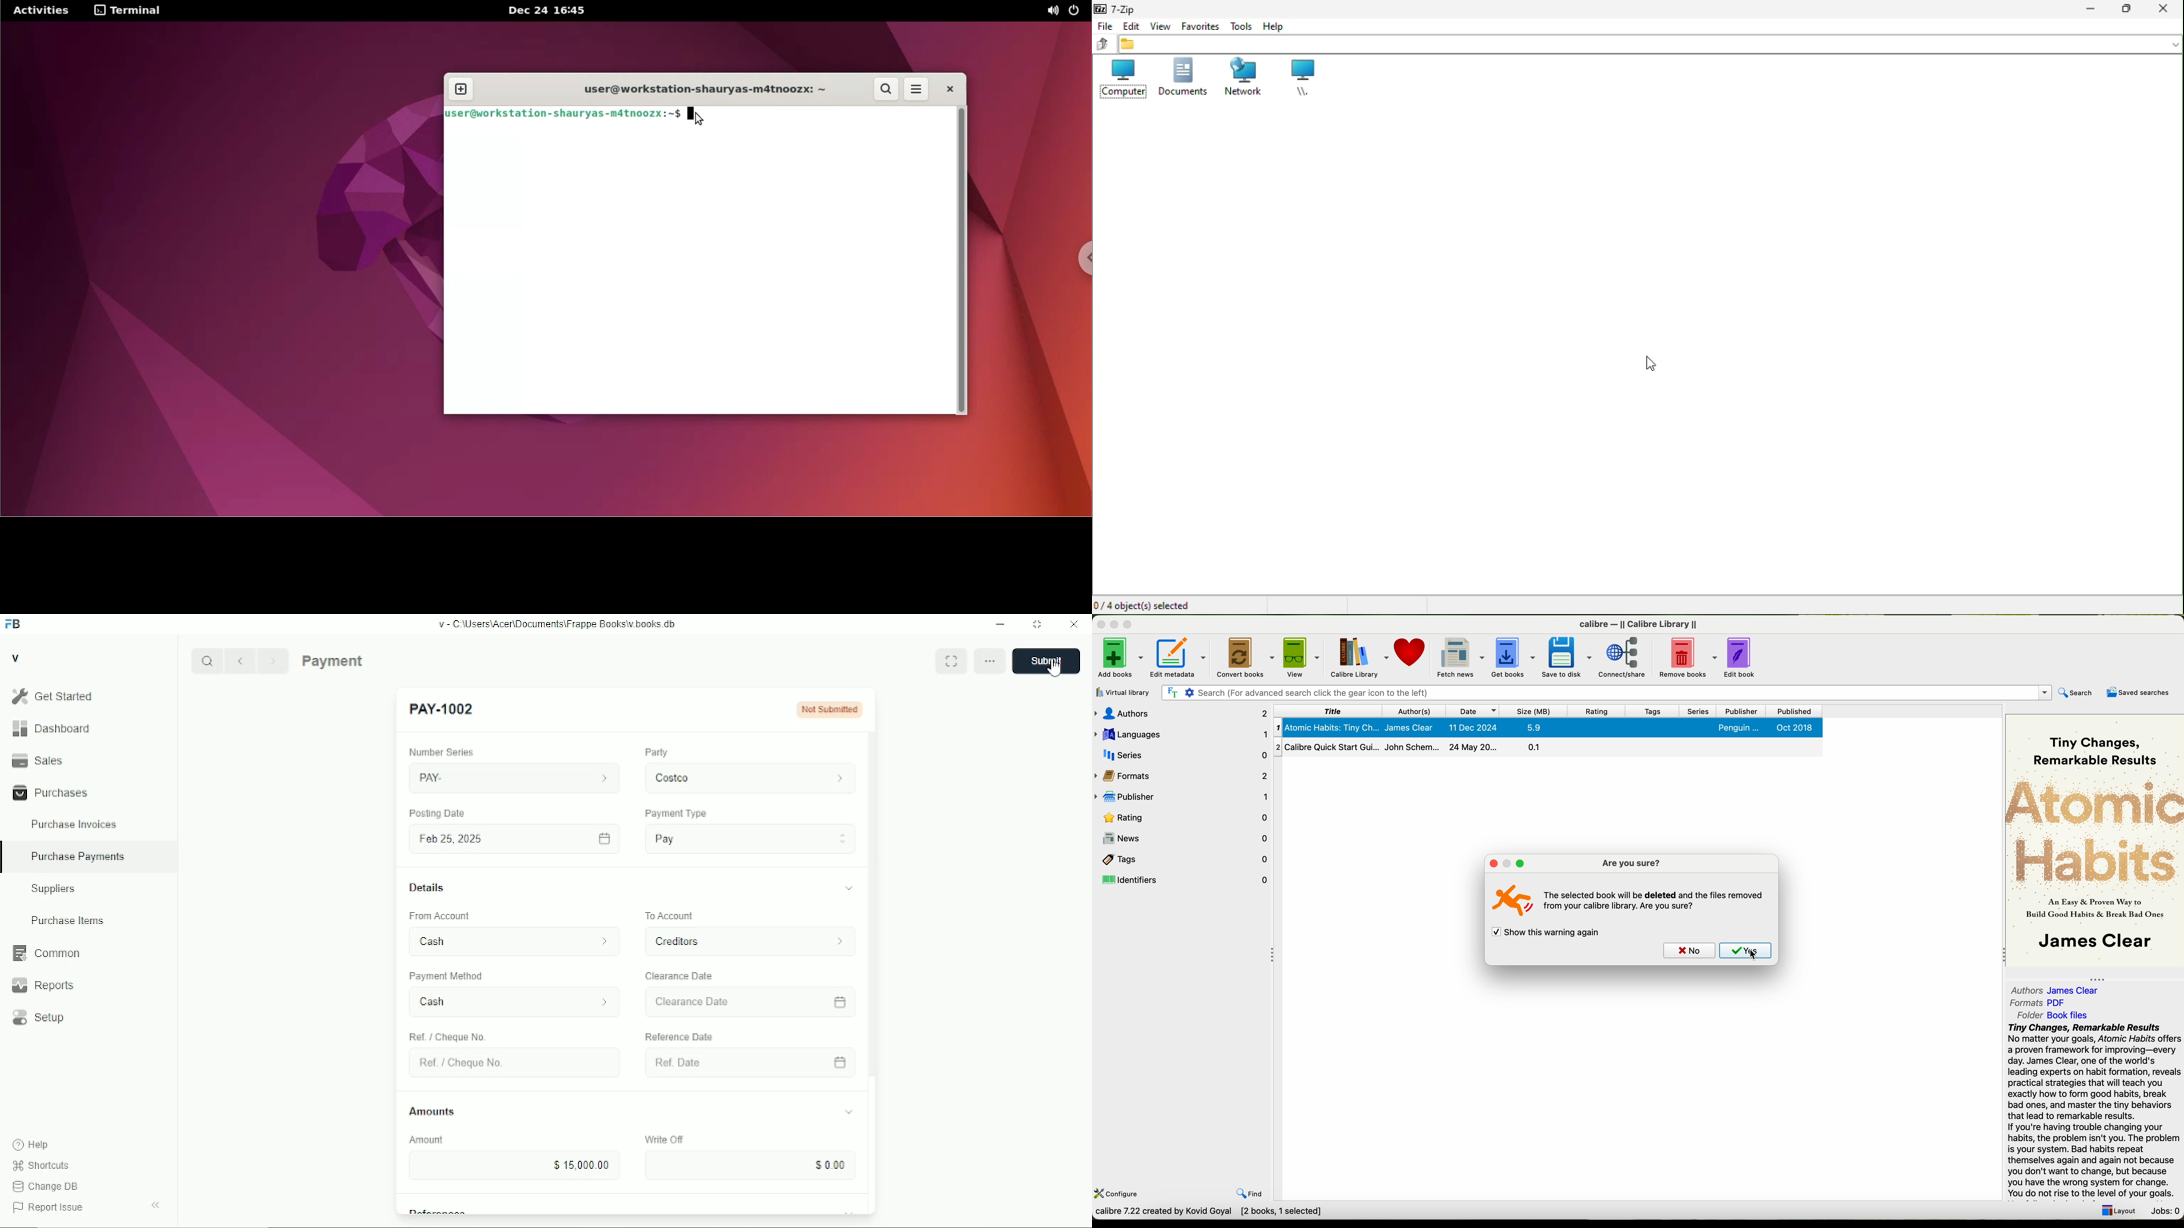 This screenshot has width=2184, height=1232. Describe the element at coordinates (738, 1061) in the screenshot. I see `Ref Date.` at that location.